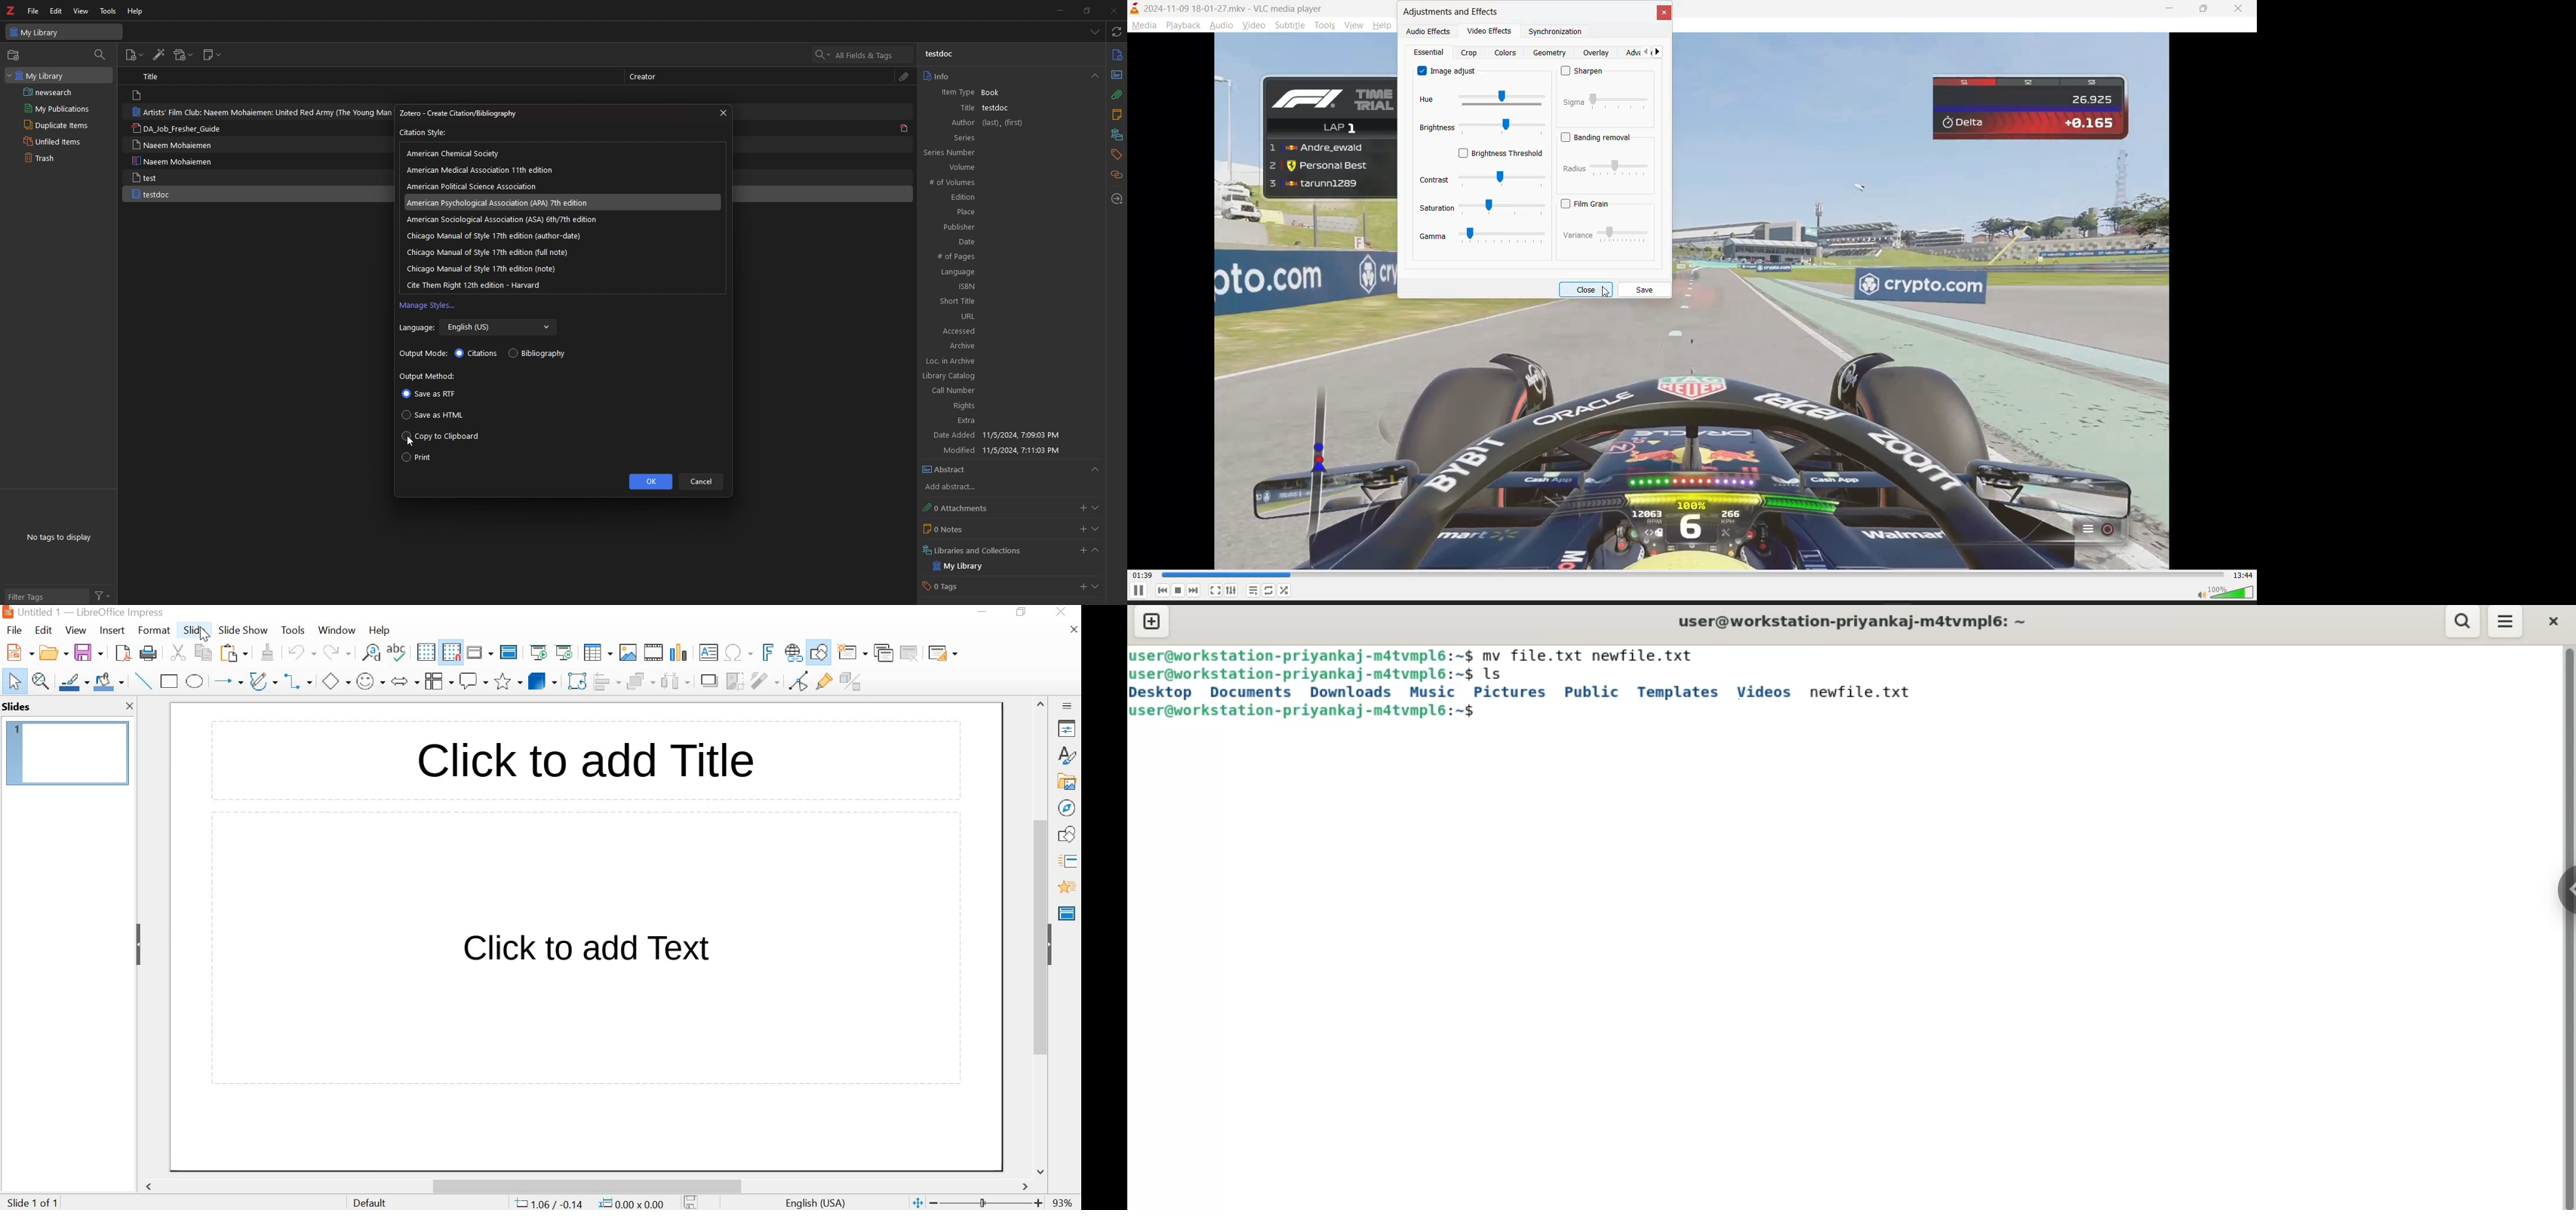 The height and width of the screenshot is (1232, 2576). I want to click on series number, so click(964, 152).